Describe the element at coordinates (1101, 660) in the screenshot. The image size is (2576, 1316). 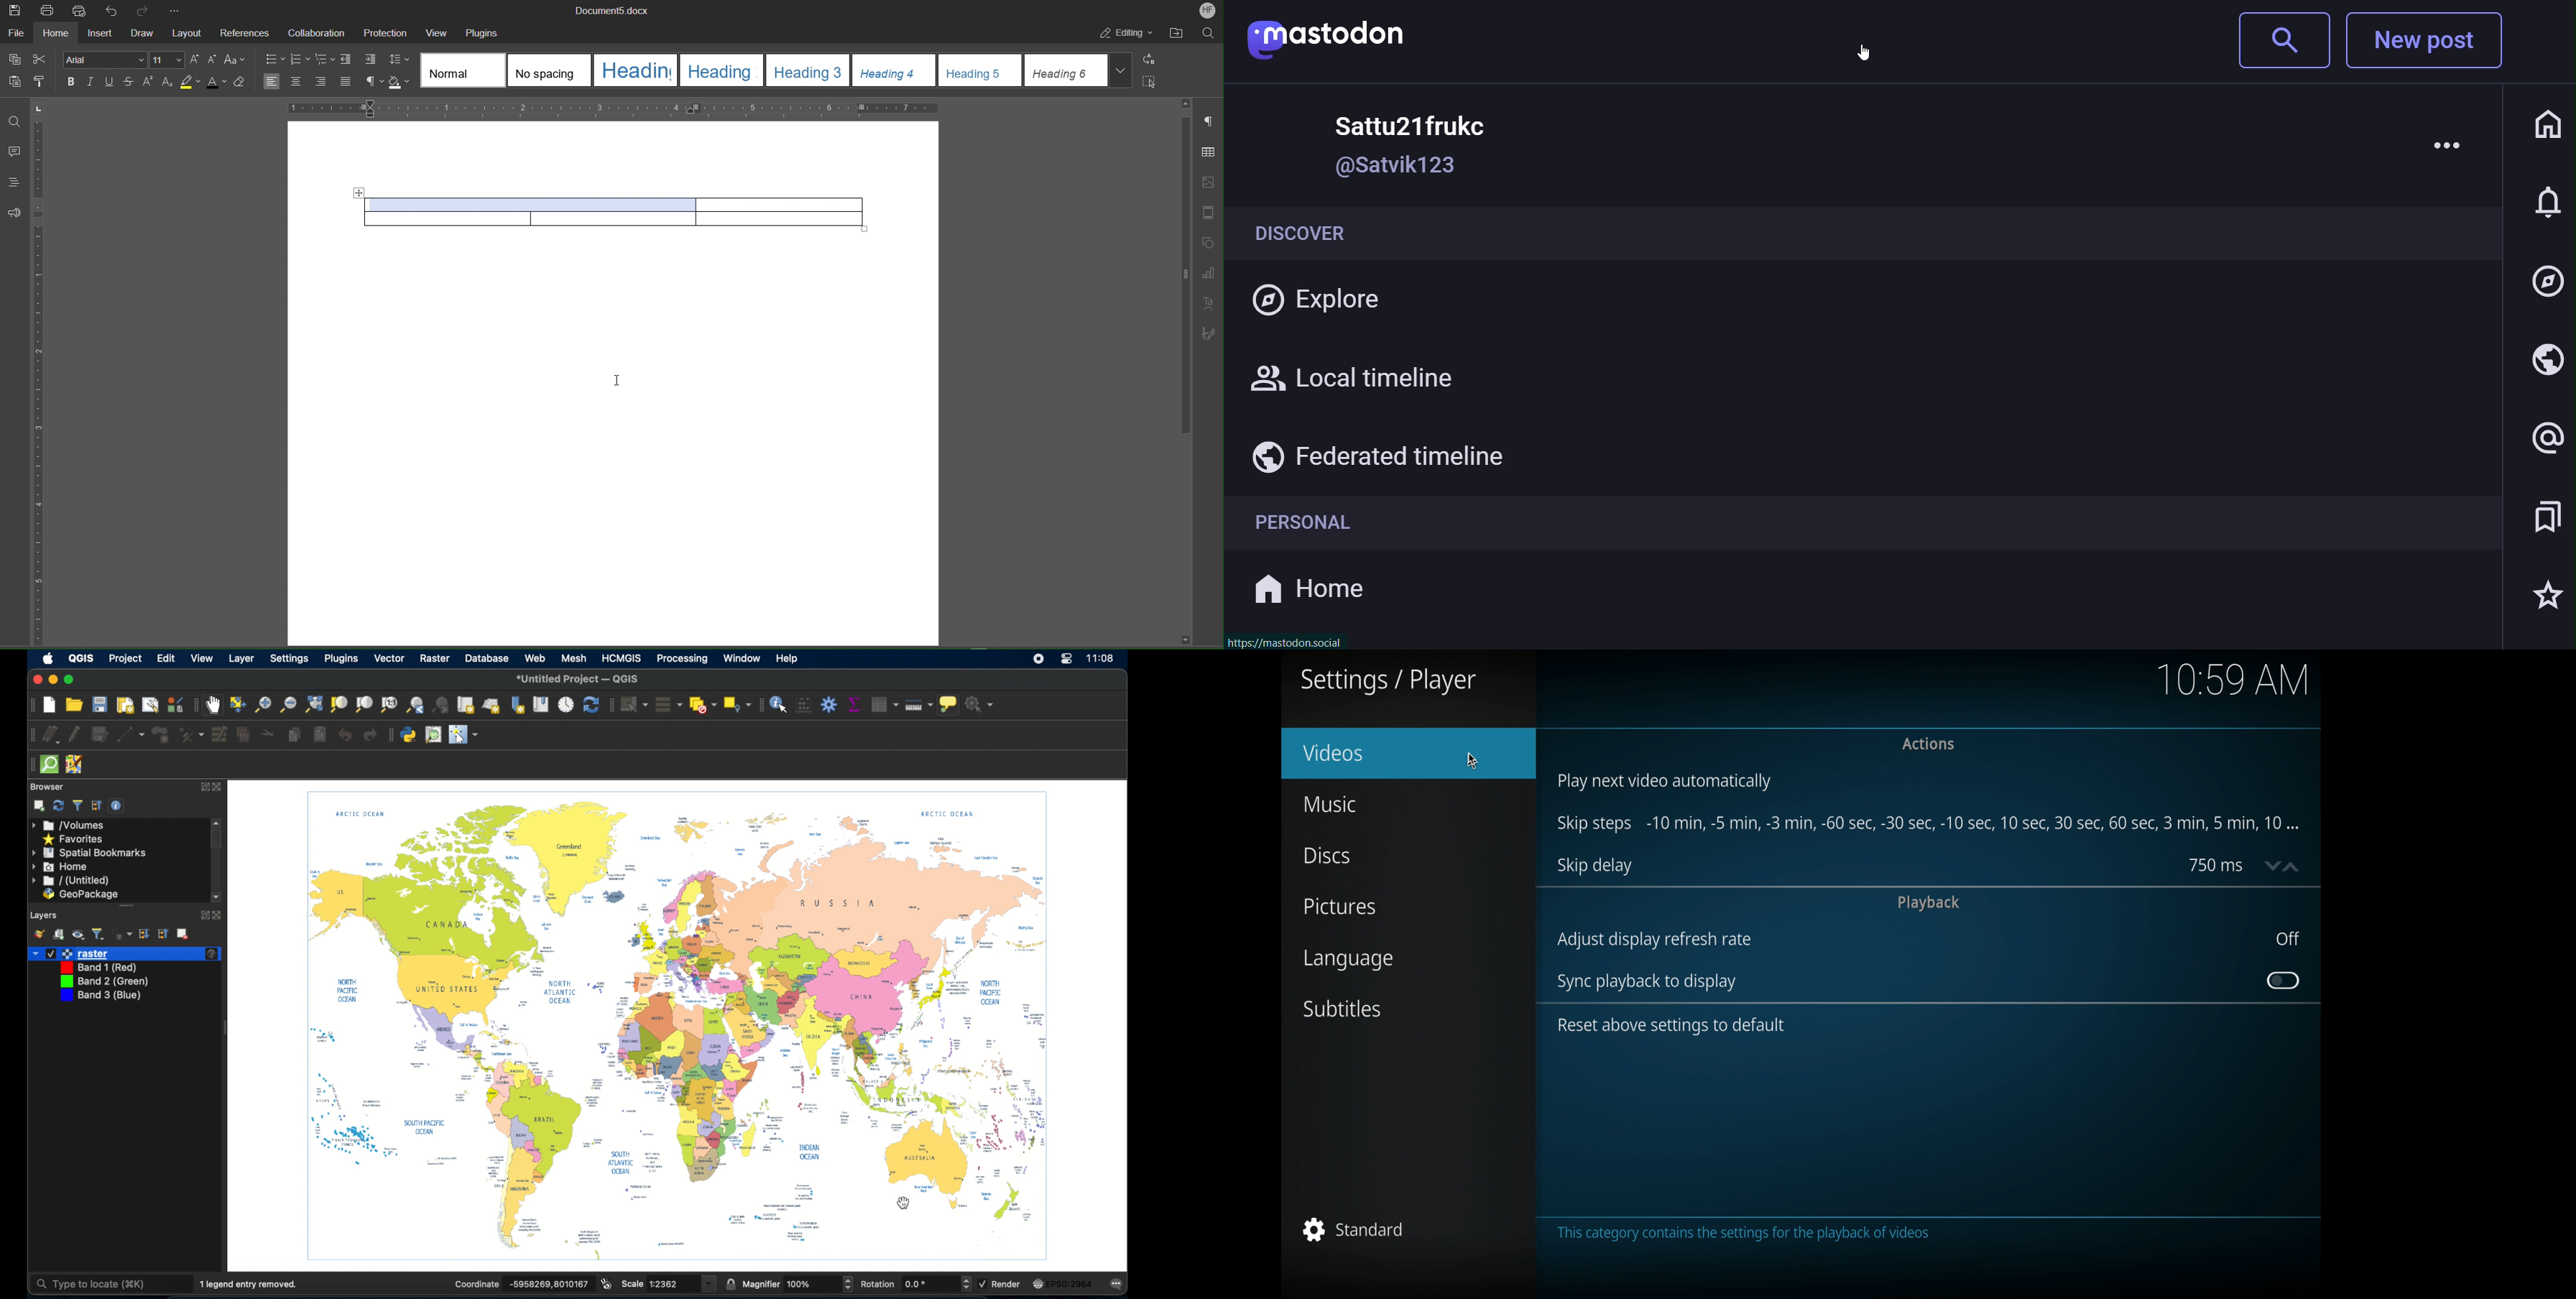
I see `time` at that location.